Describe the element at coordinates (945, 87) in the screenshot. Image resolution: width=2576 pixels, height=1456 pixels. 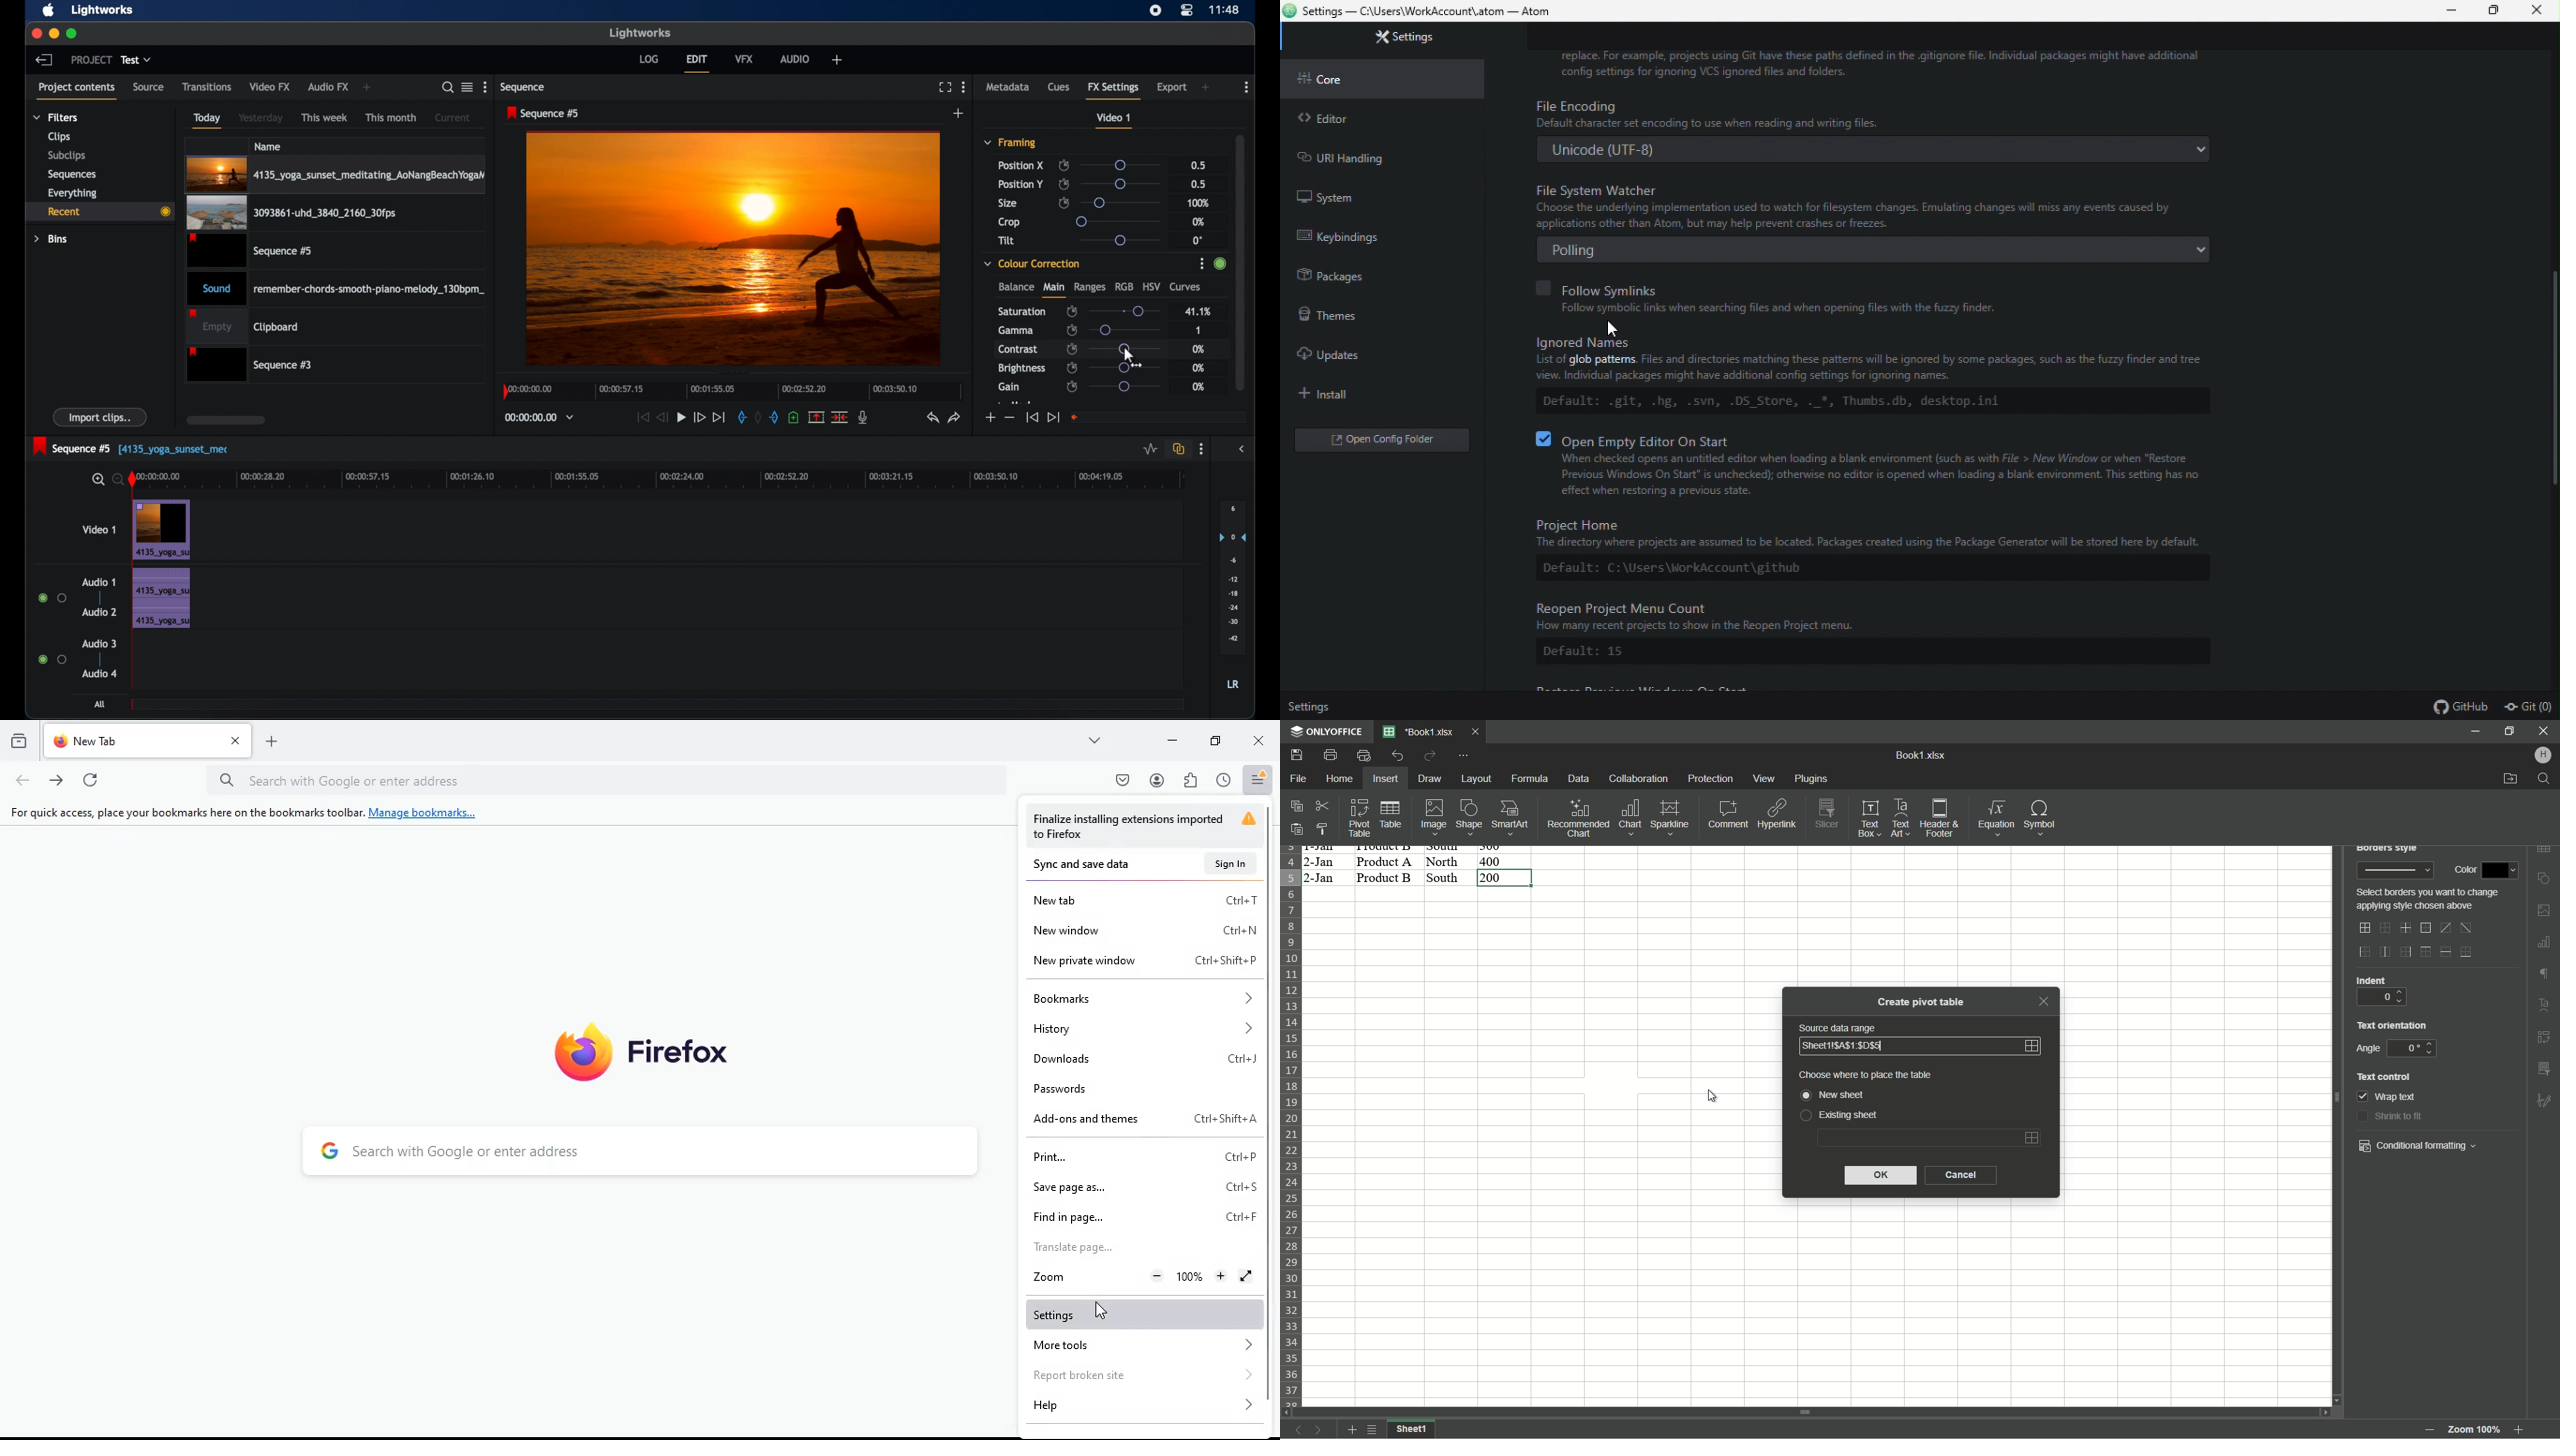
I see `full screen` at that location.